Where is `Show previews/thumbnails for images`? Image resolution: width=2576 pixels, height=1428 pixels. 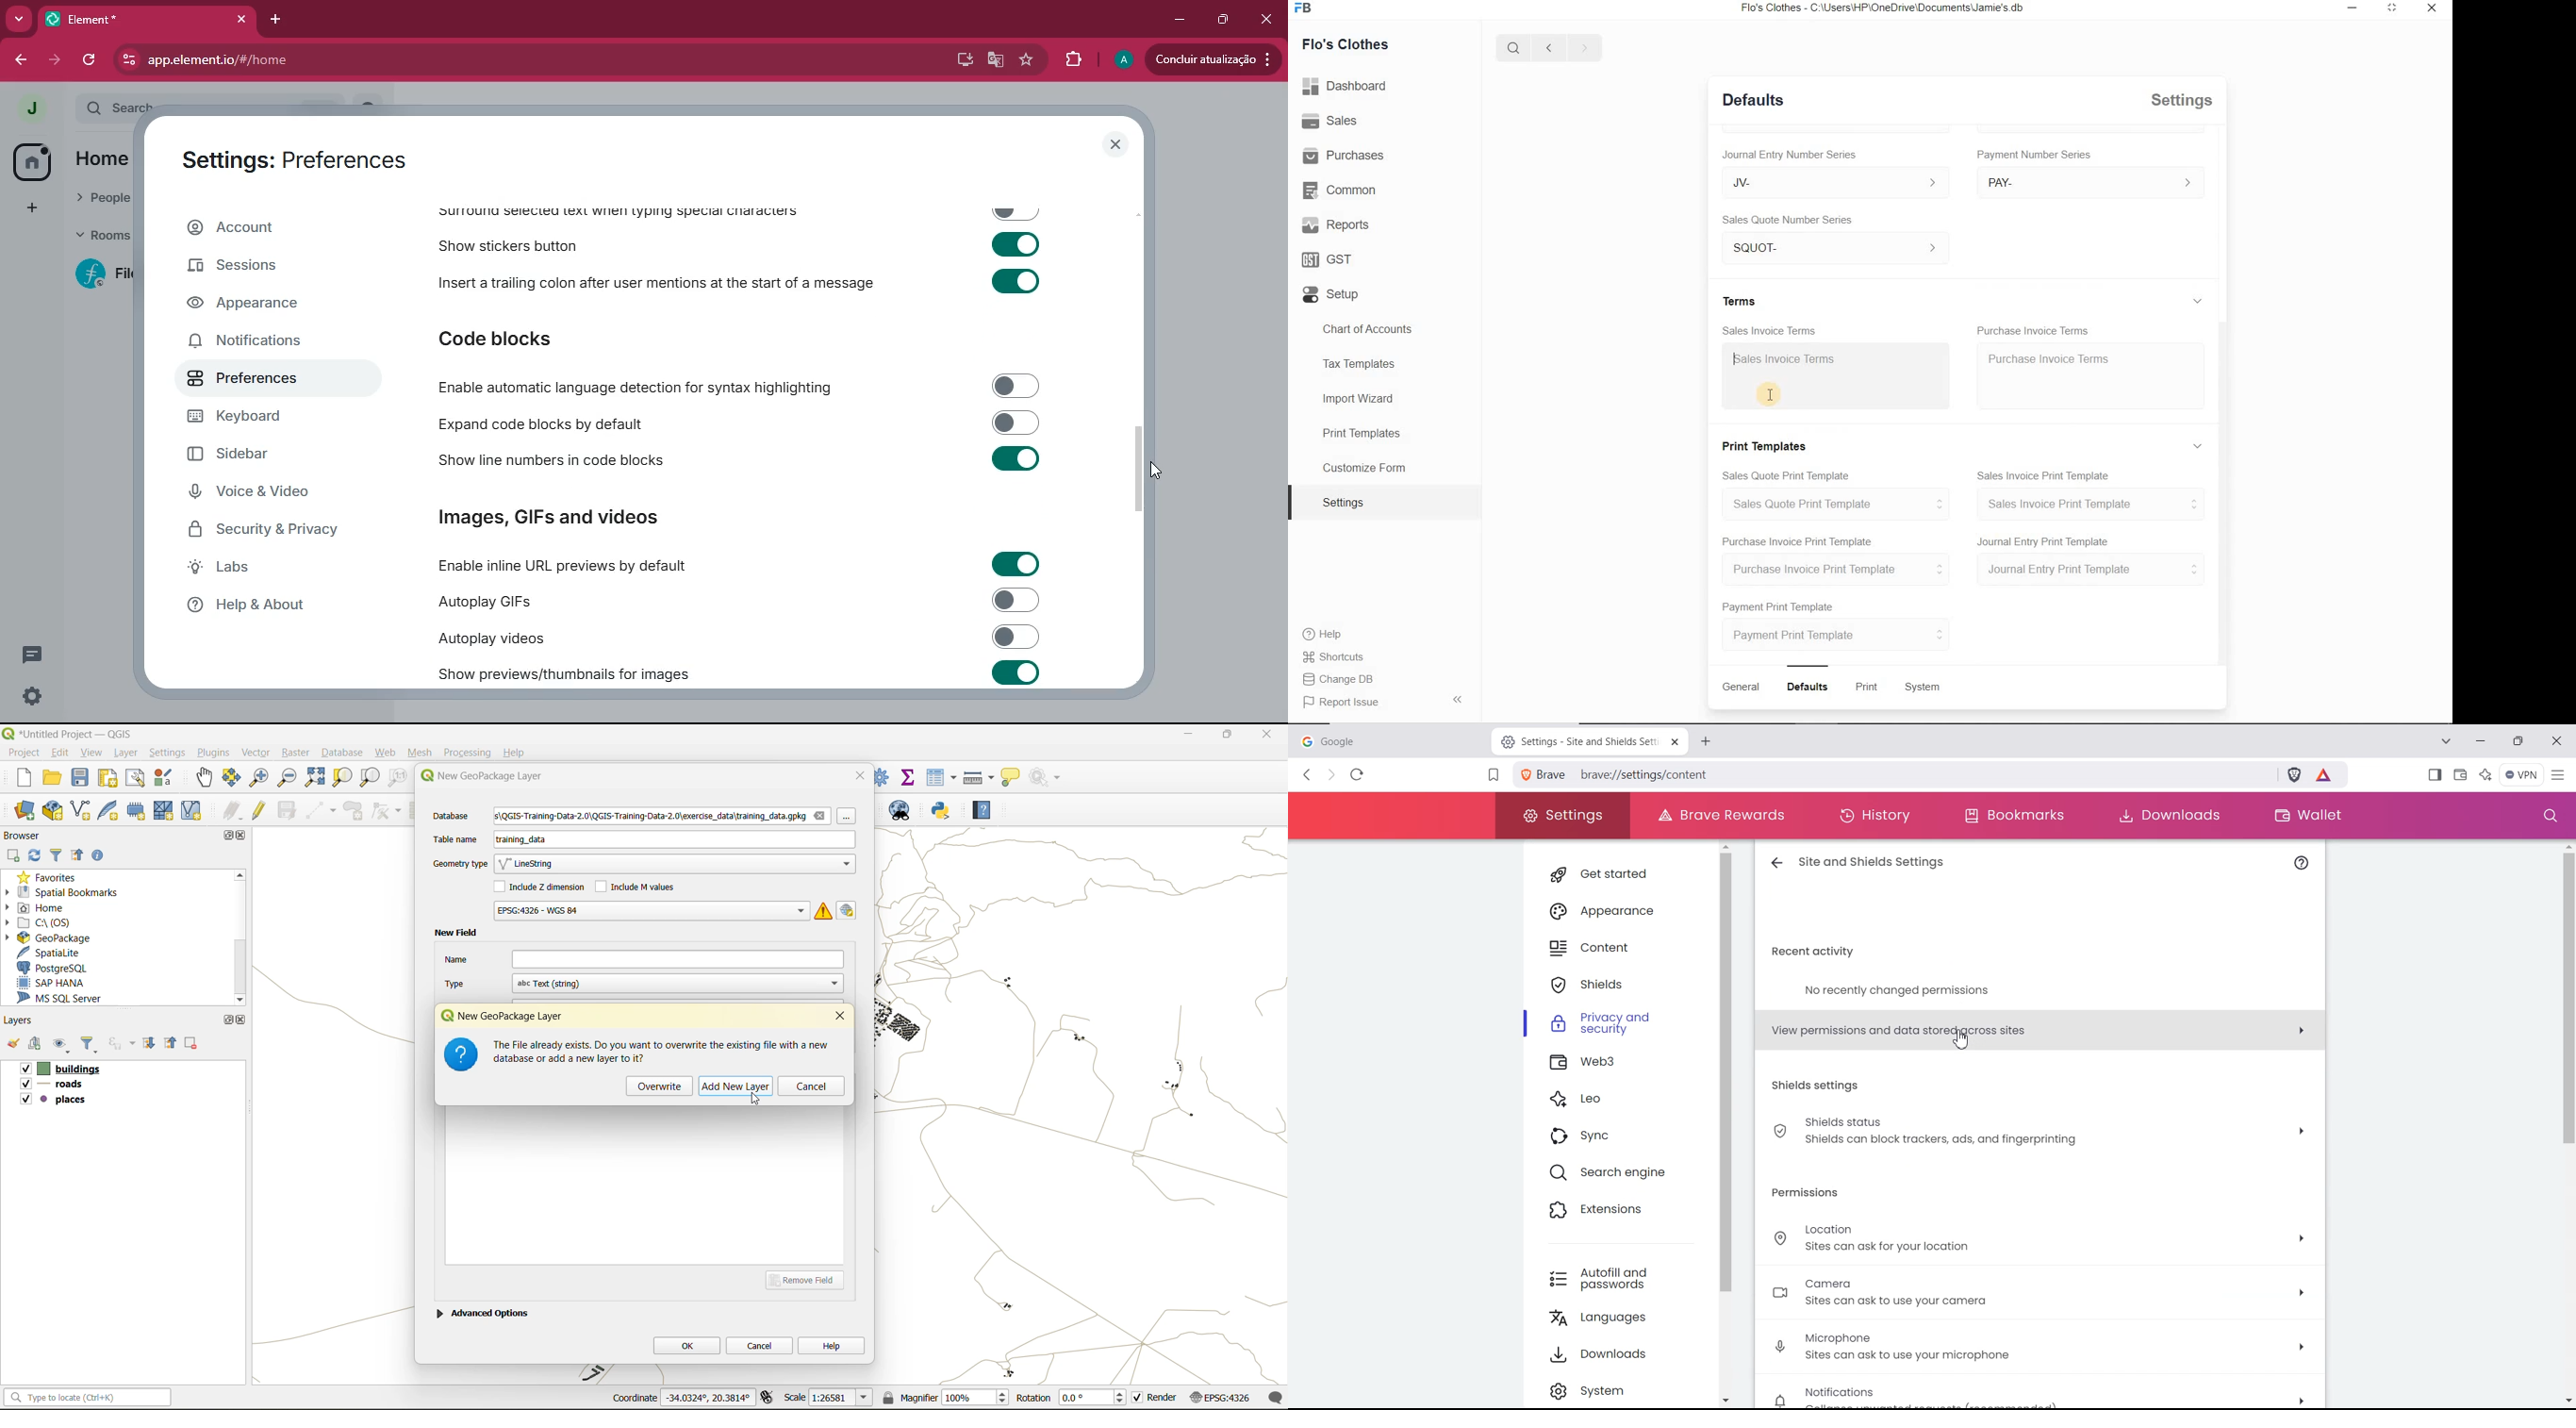
Show previews/thumbnails for images is located at coordinates (741, 672).